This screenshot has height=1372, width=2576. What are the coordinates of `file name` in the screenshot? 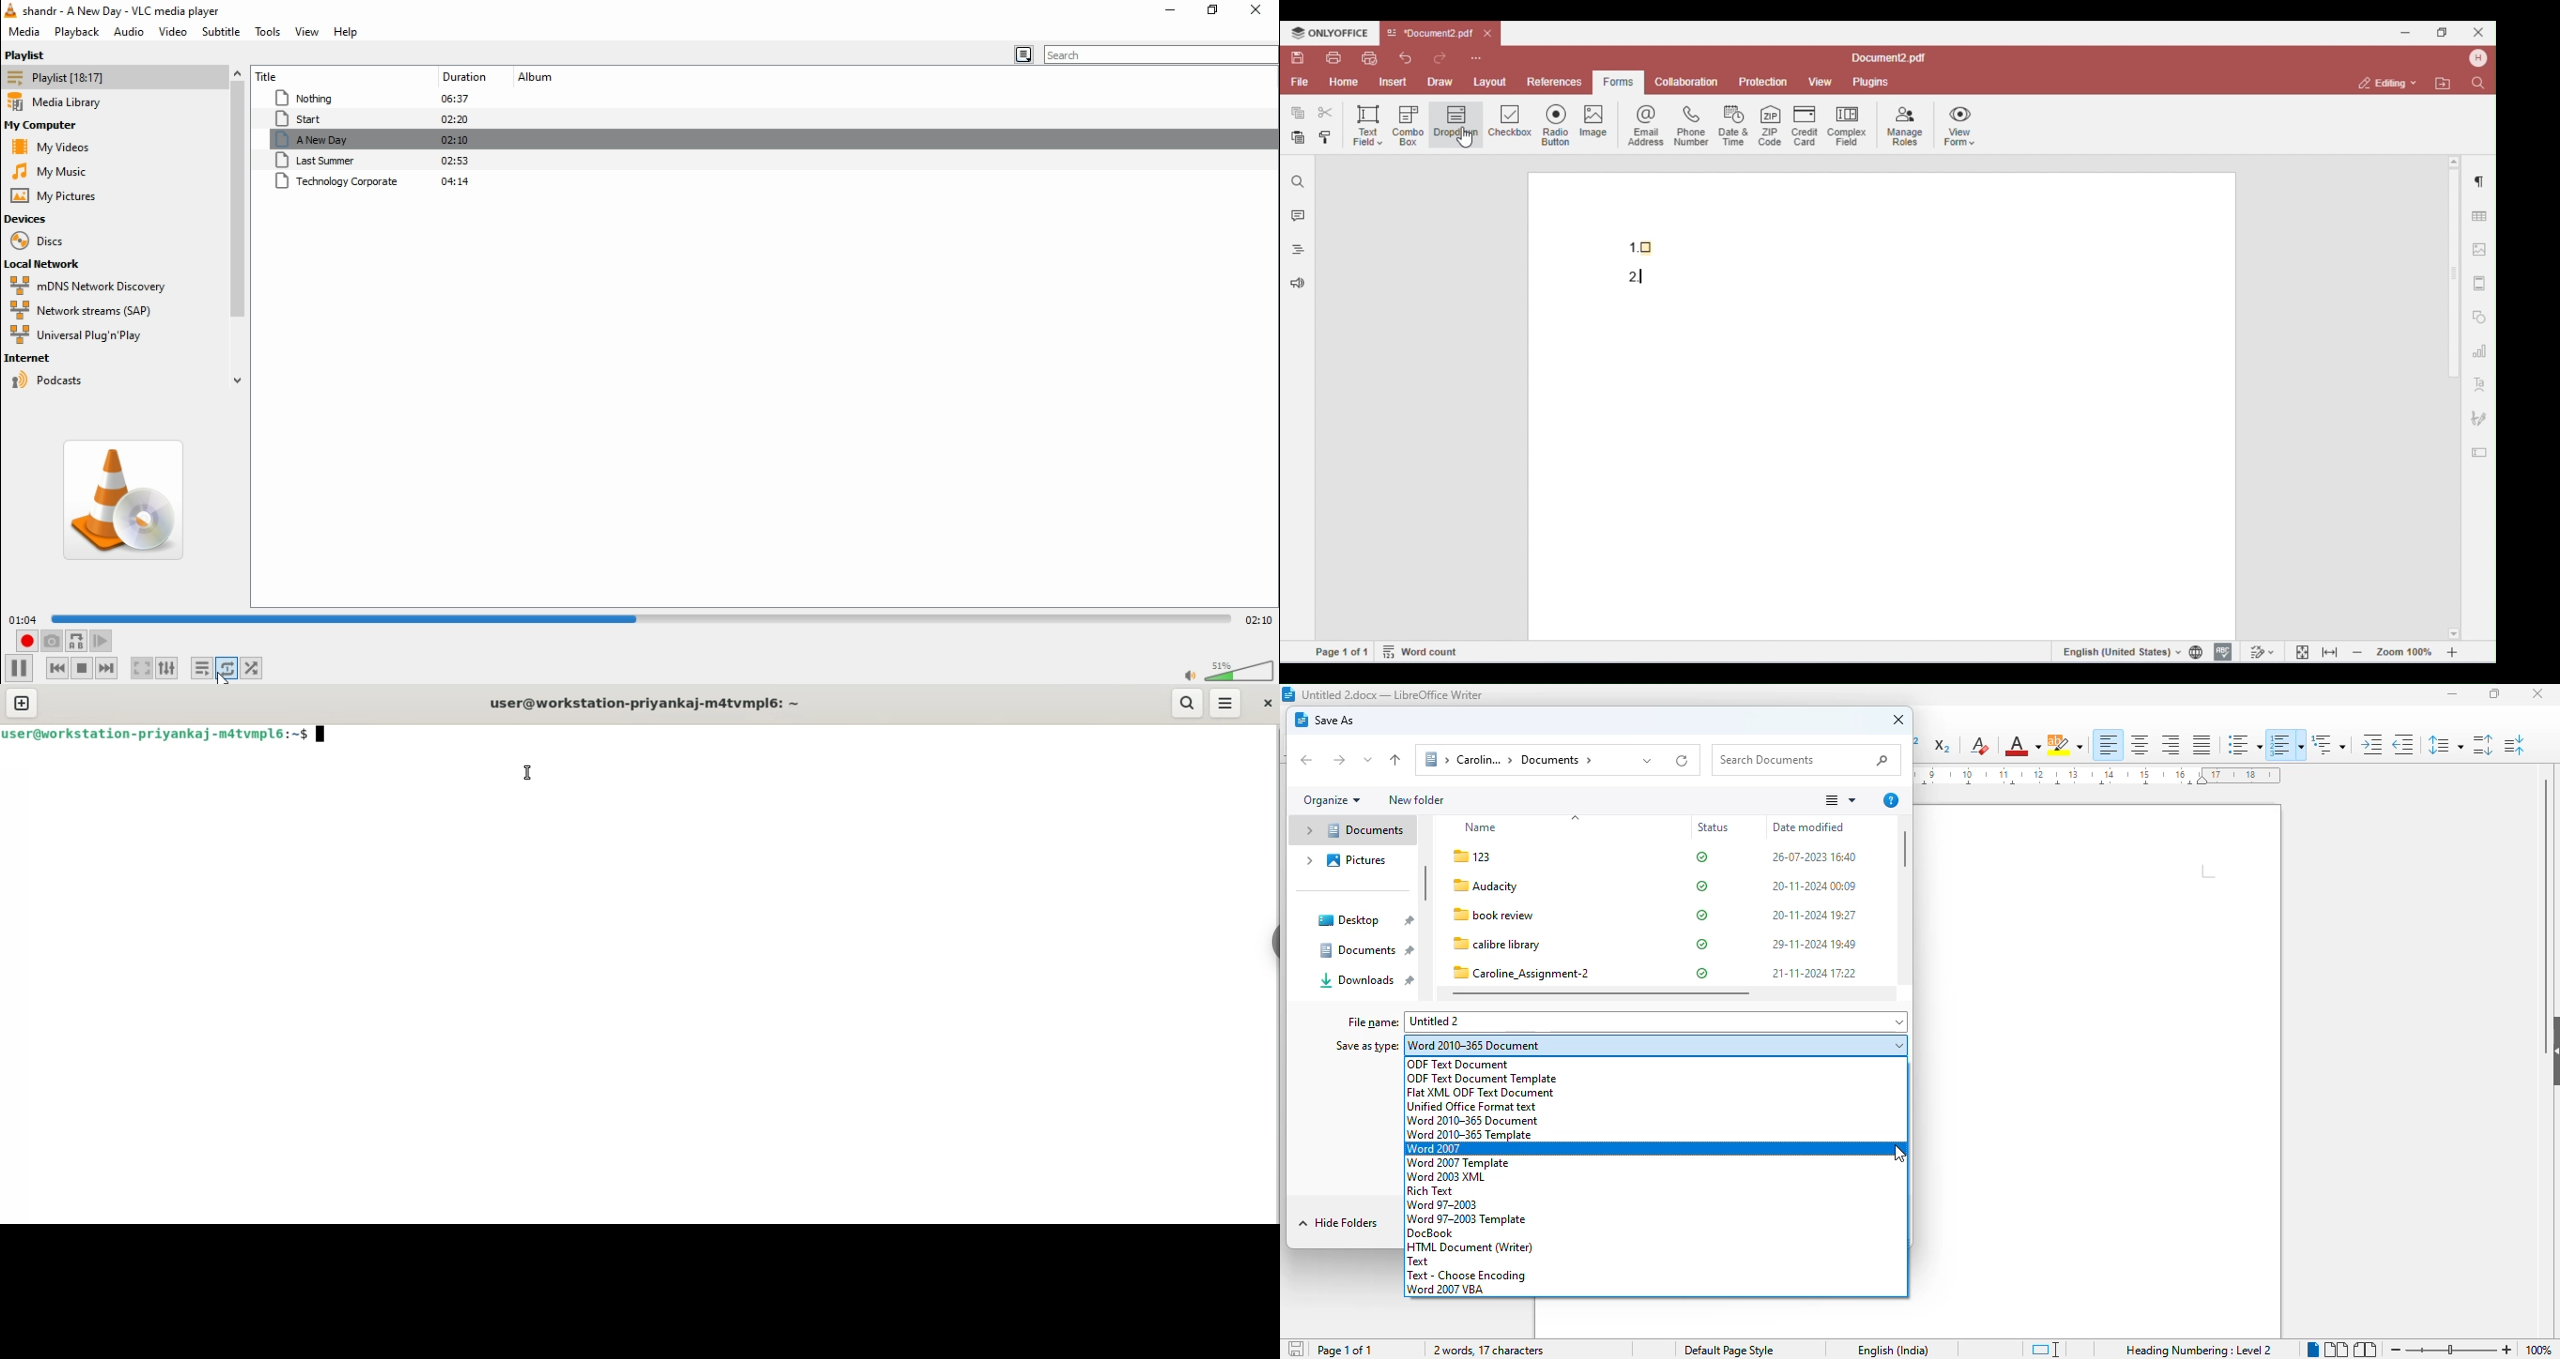 It's located at (1524, 916).